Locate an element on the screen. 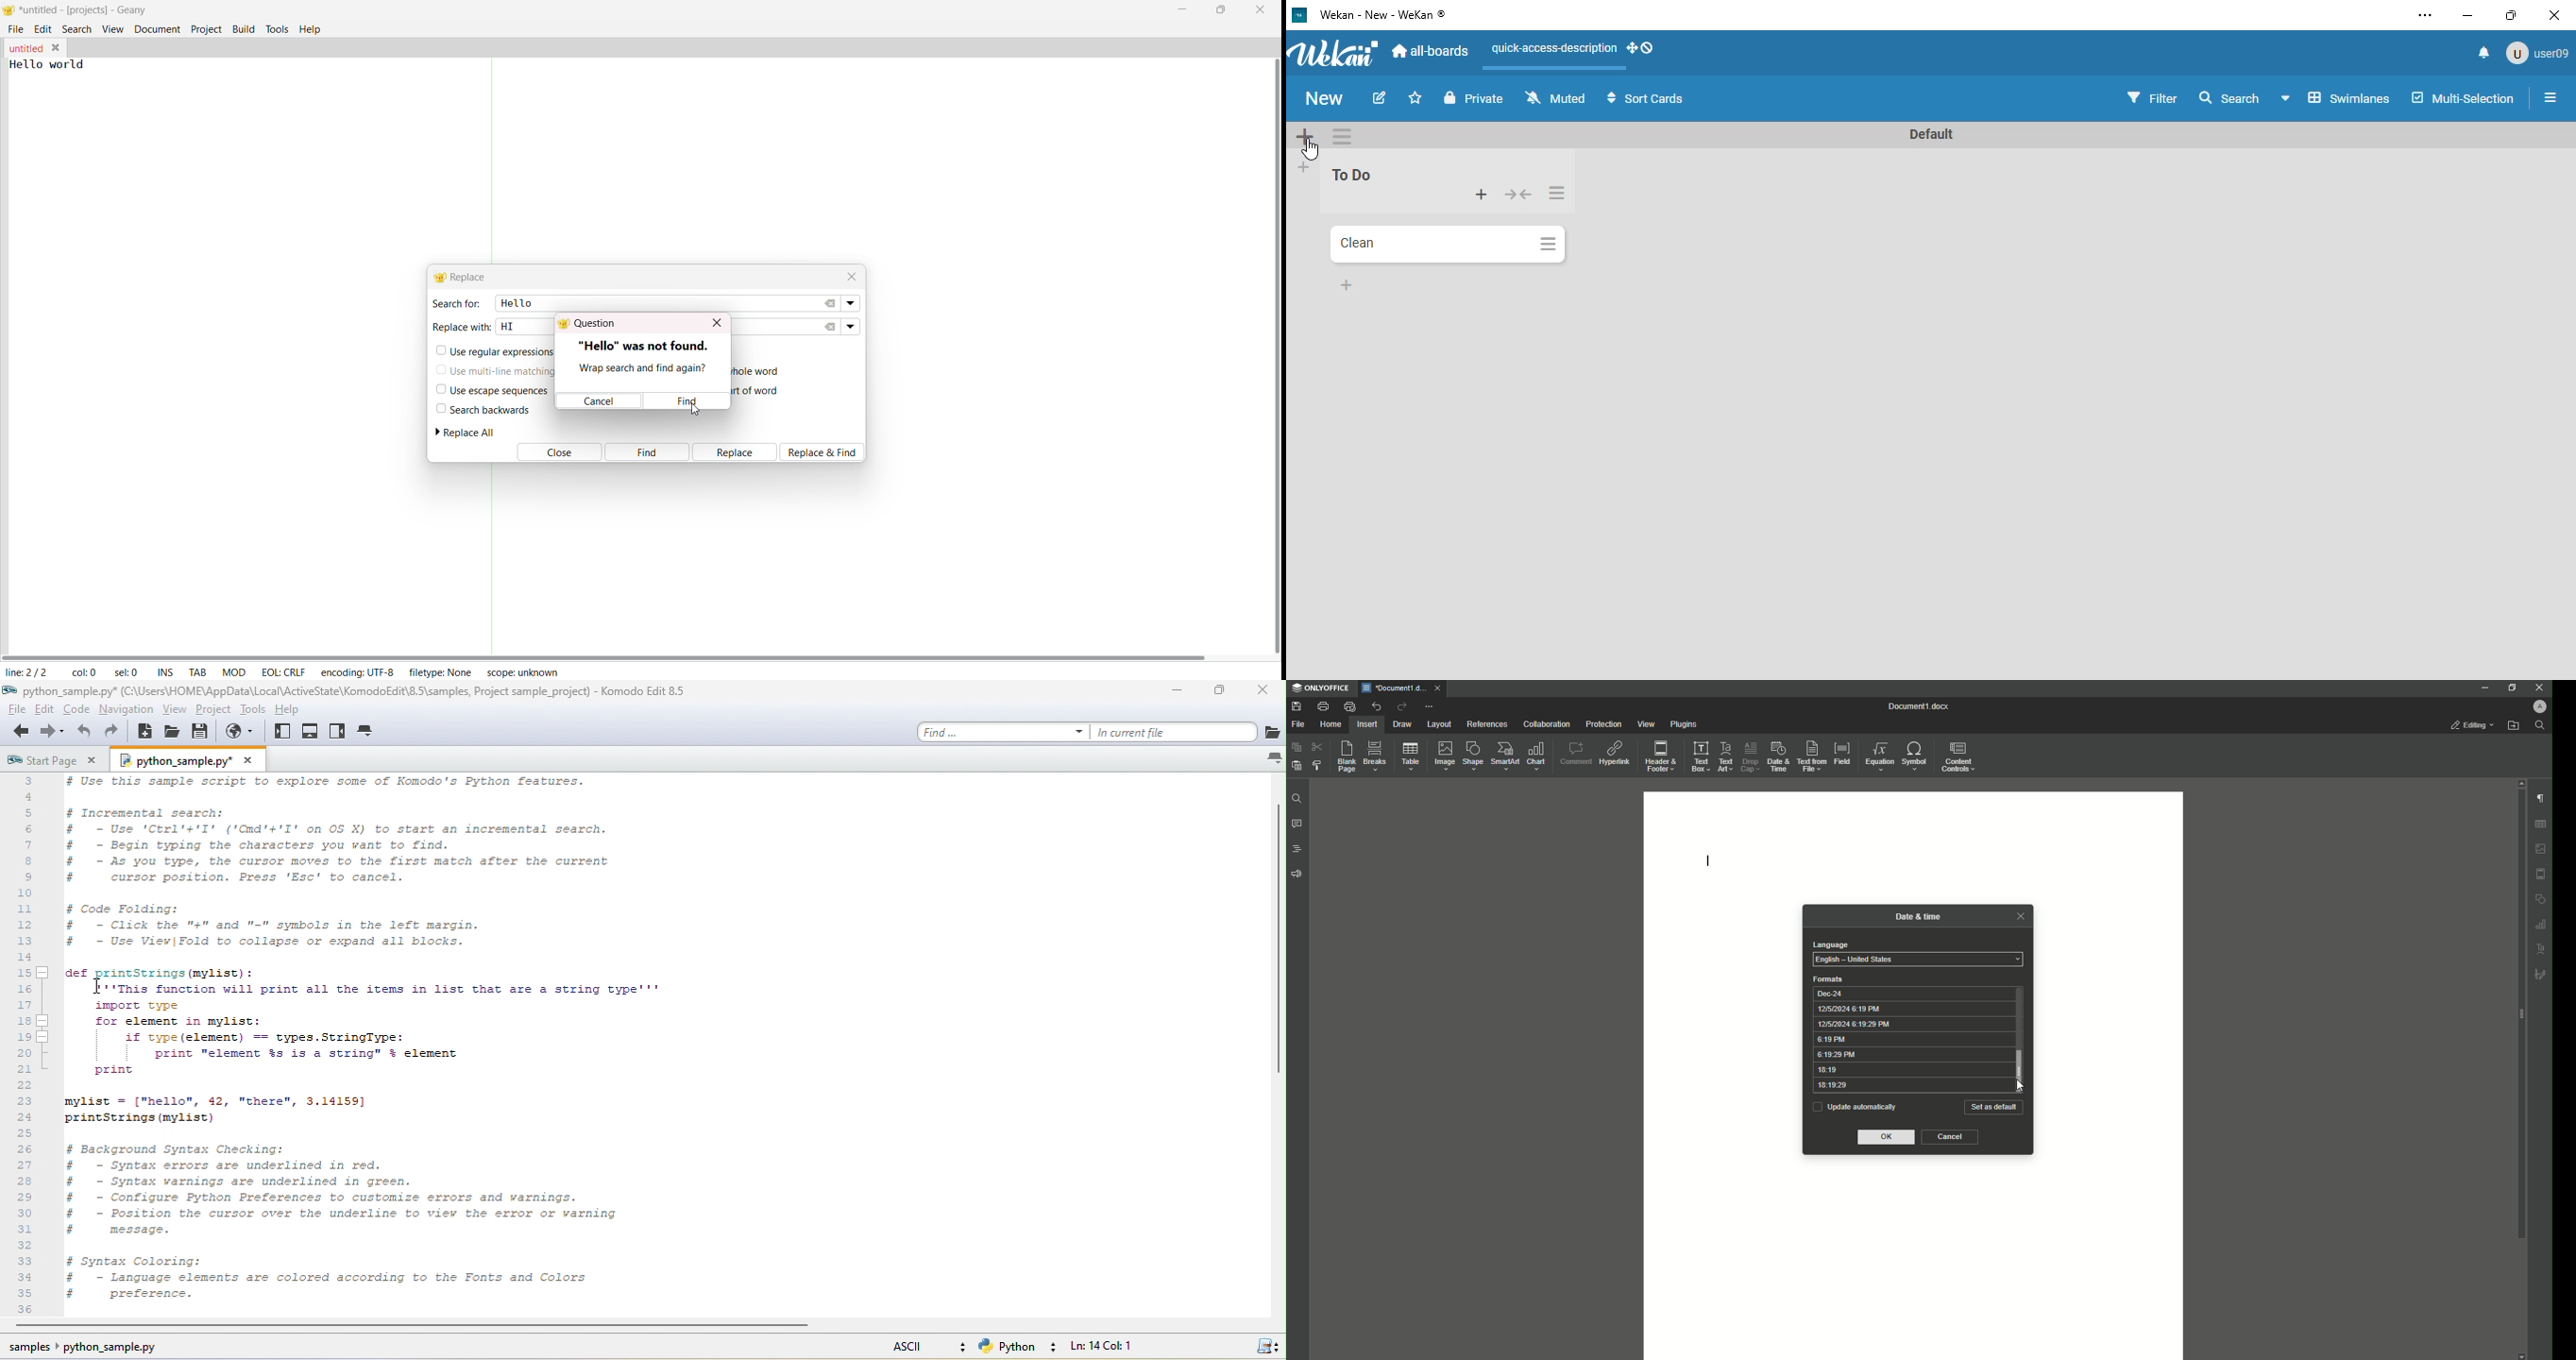 The image size is (2576, 1372). Headings is located at coordinates (1296, 848).